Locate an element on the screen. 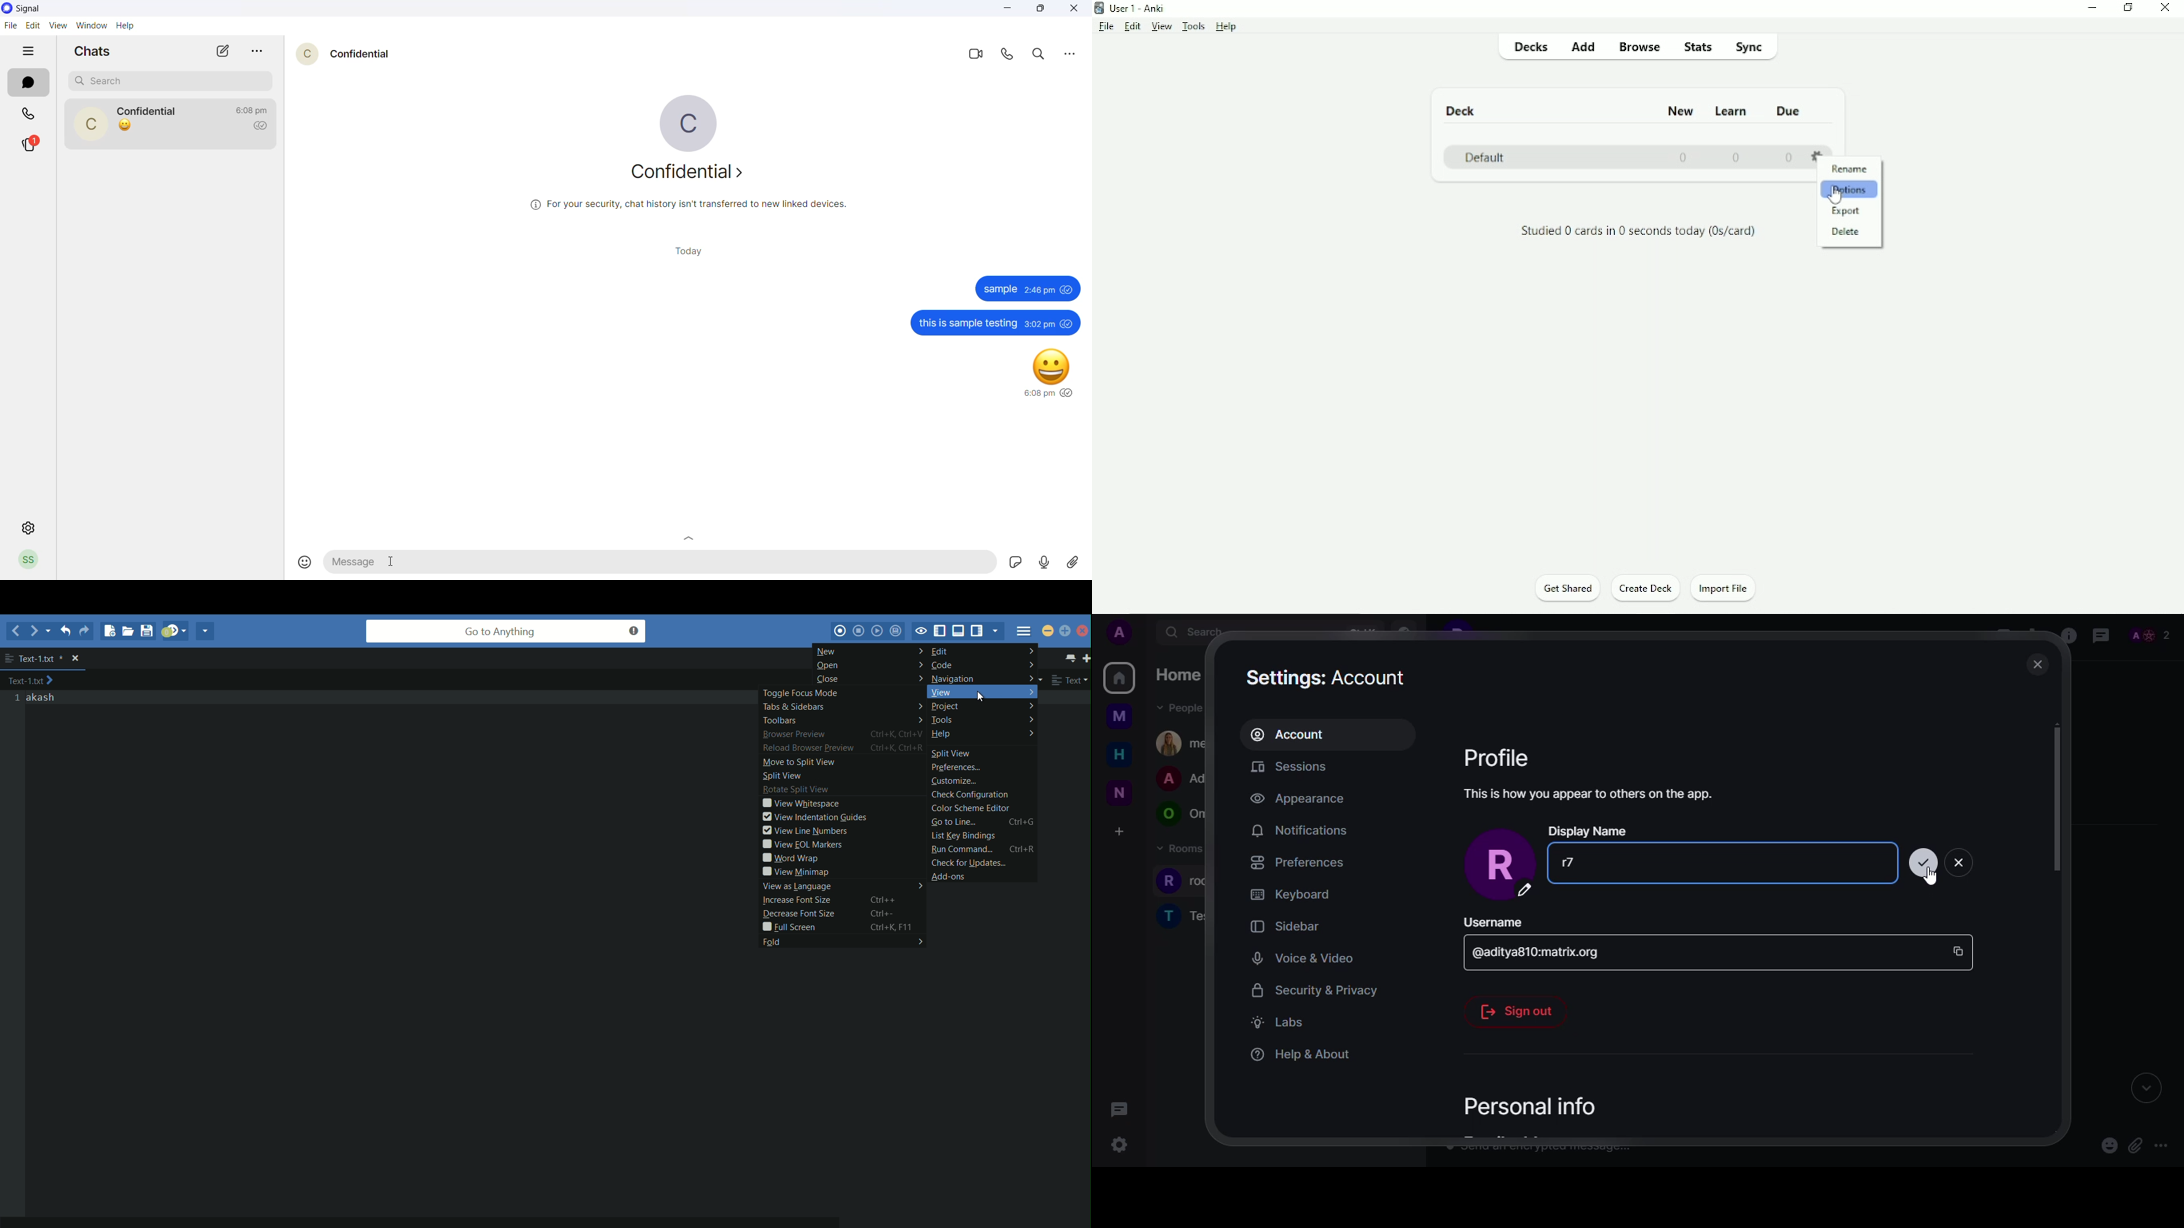 This screenshot has width=2184, height=1232. attach is located at coordinates (2136, 1146).